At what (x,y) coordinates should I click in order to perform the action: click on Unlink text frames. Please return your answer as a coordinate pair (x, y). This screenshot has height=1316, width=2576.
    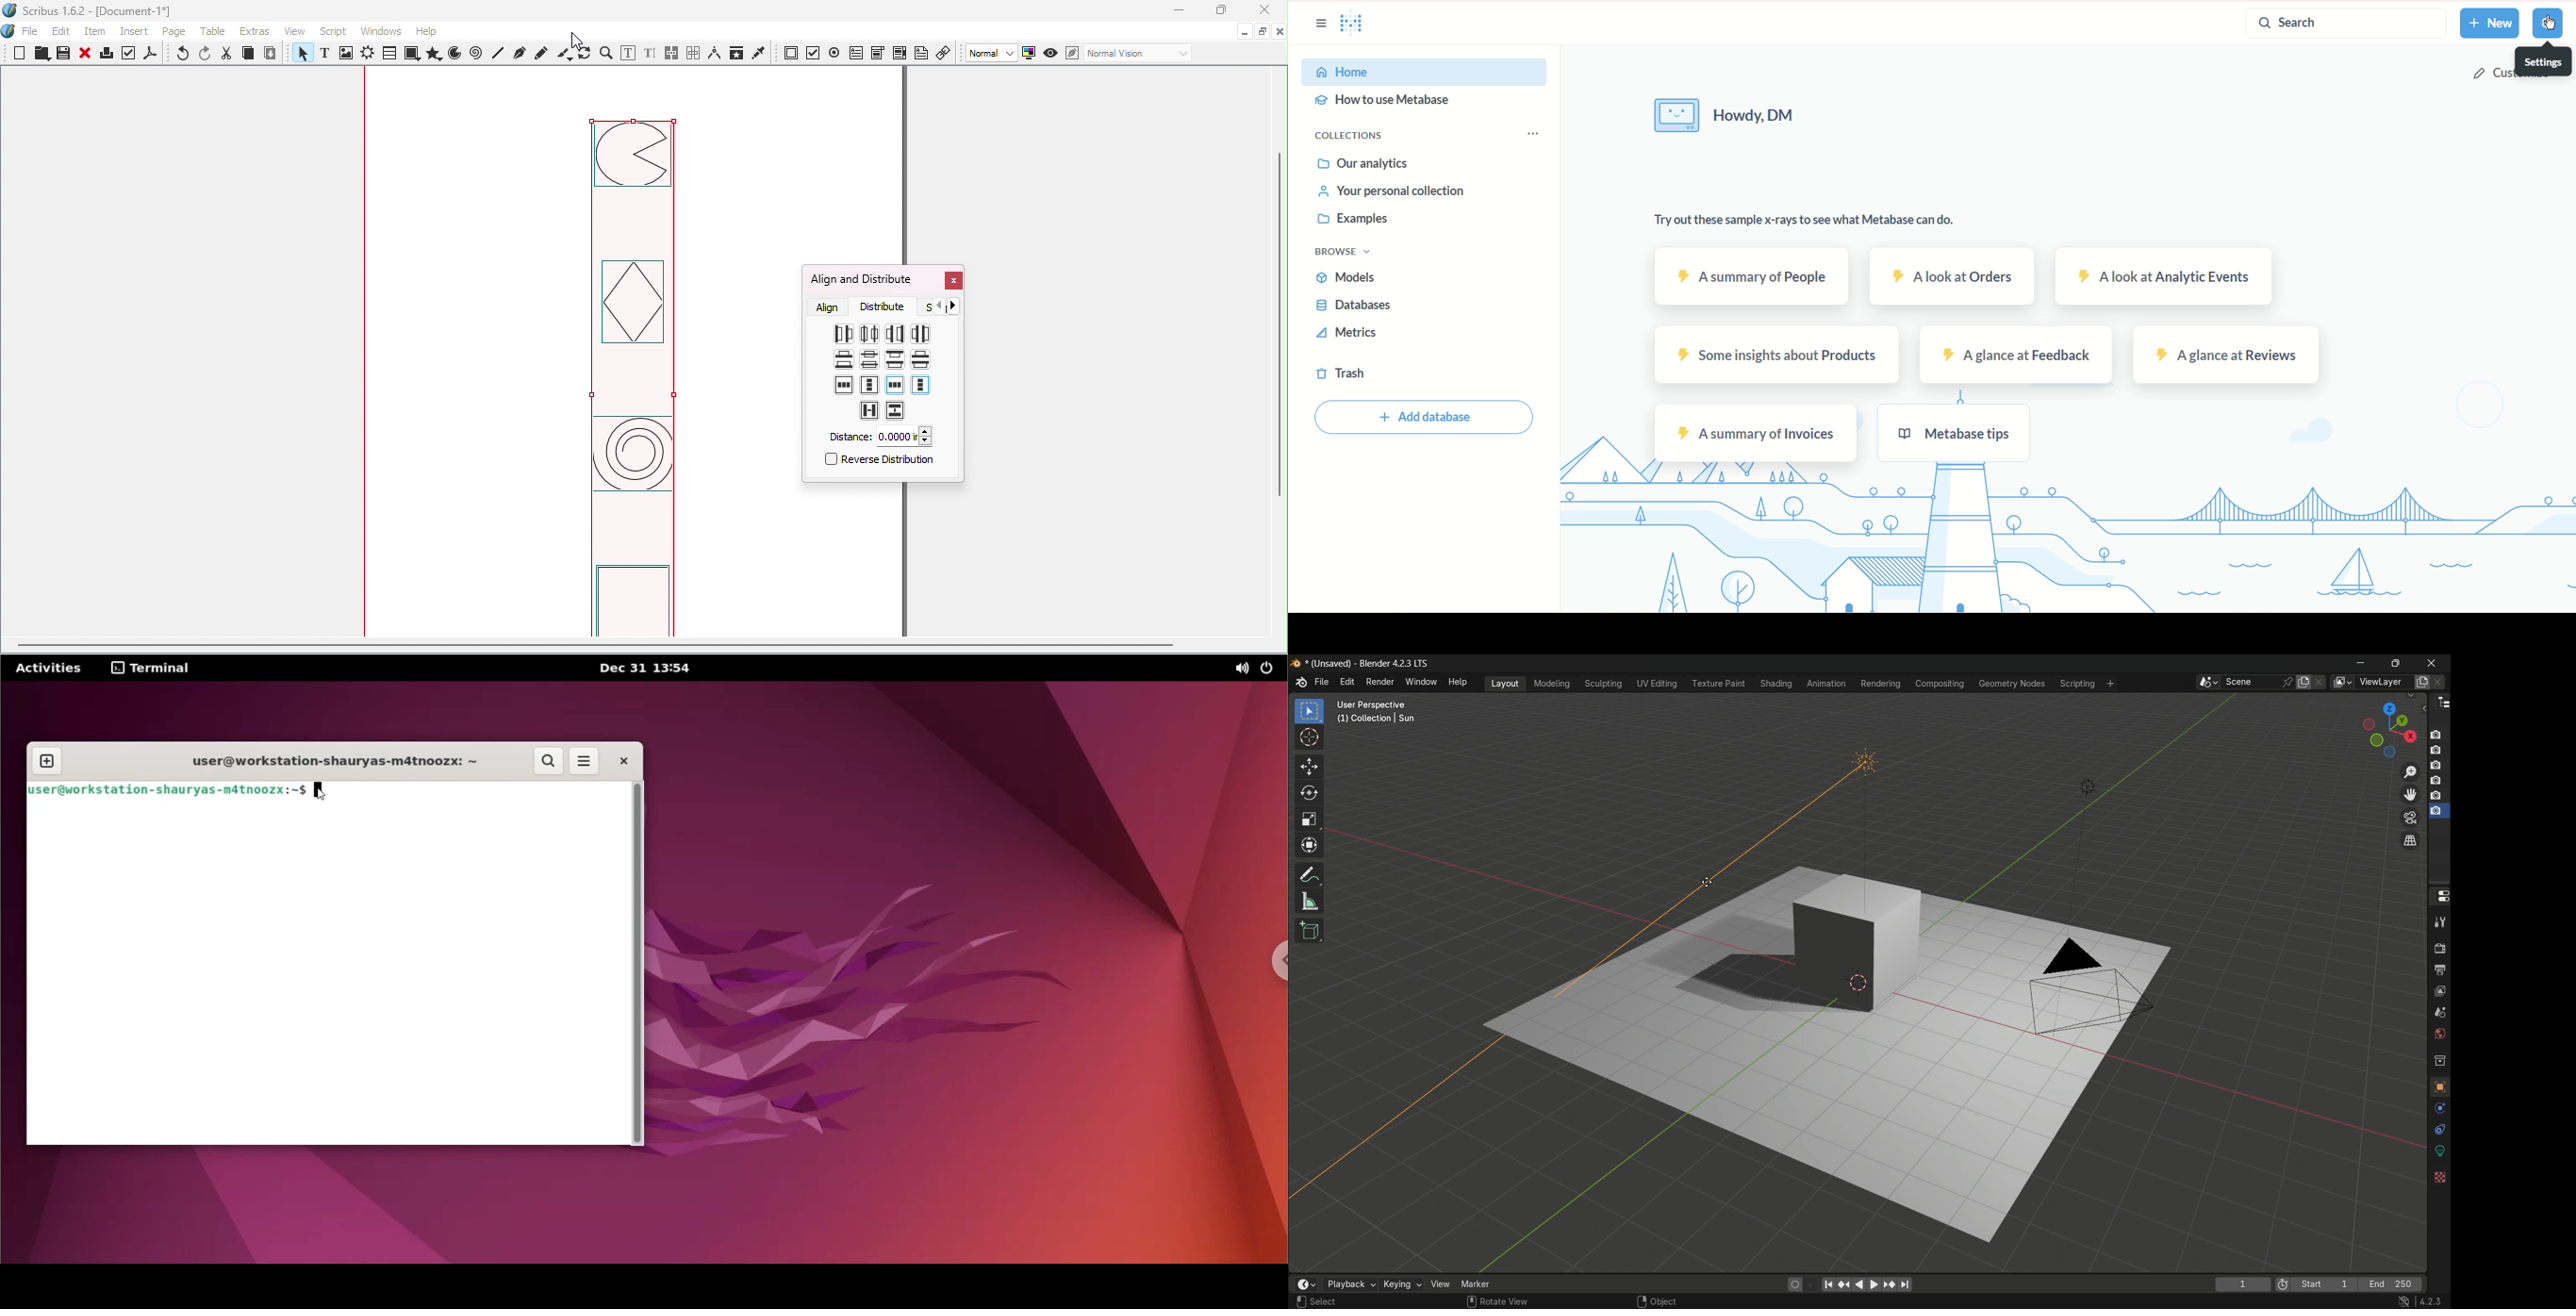
    Looking at the image, I should click on (693, 53).